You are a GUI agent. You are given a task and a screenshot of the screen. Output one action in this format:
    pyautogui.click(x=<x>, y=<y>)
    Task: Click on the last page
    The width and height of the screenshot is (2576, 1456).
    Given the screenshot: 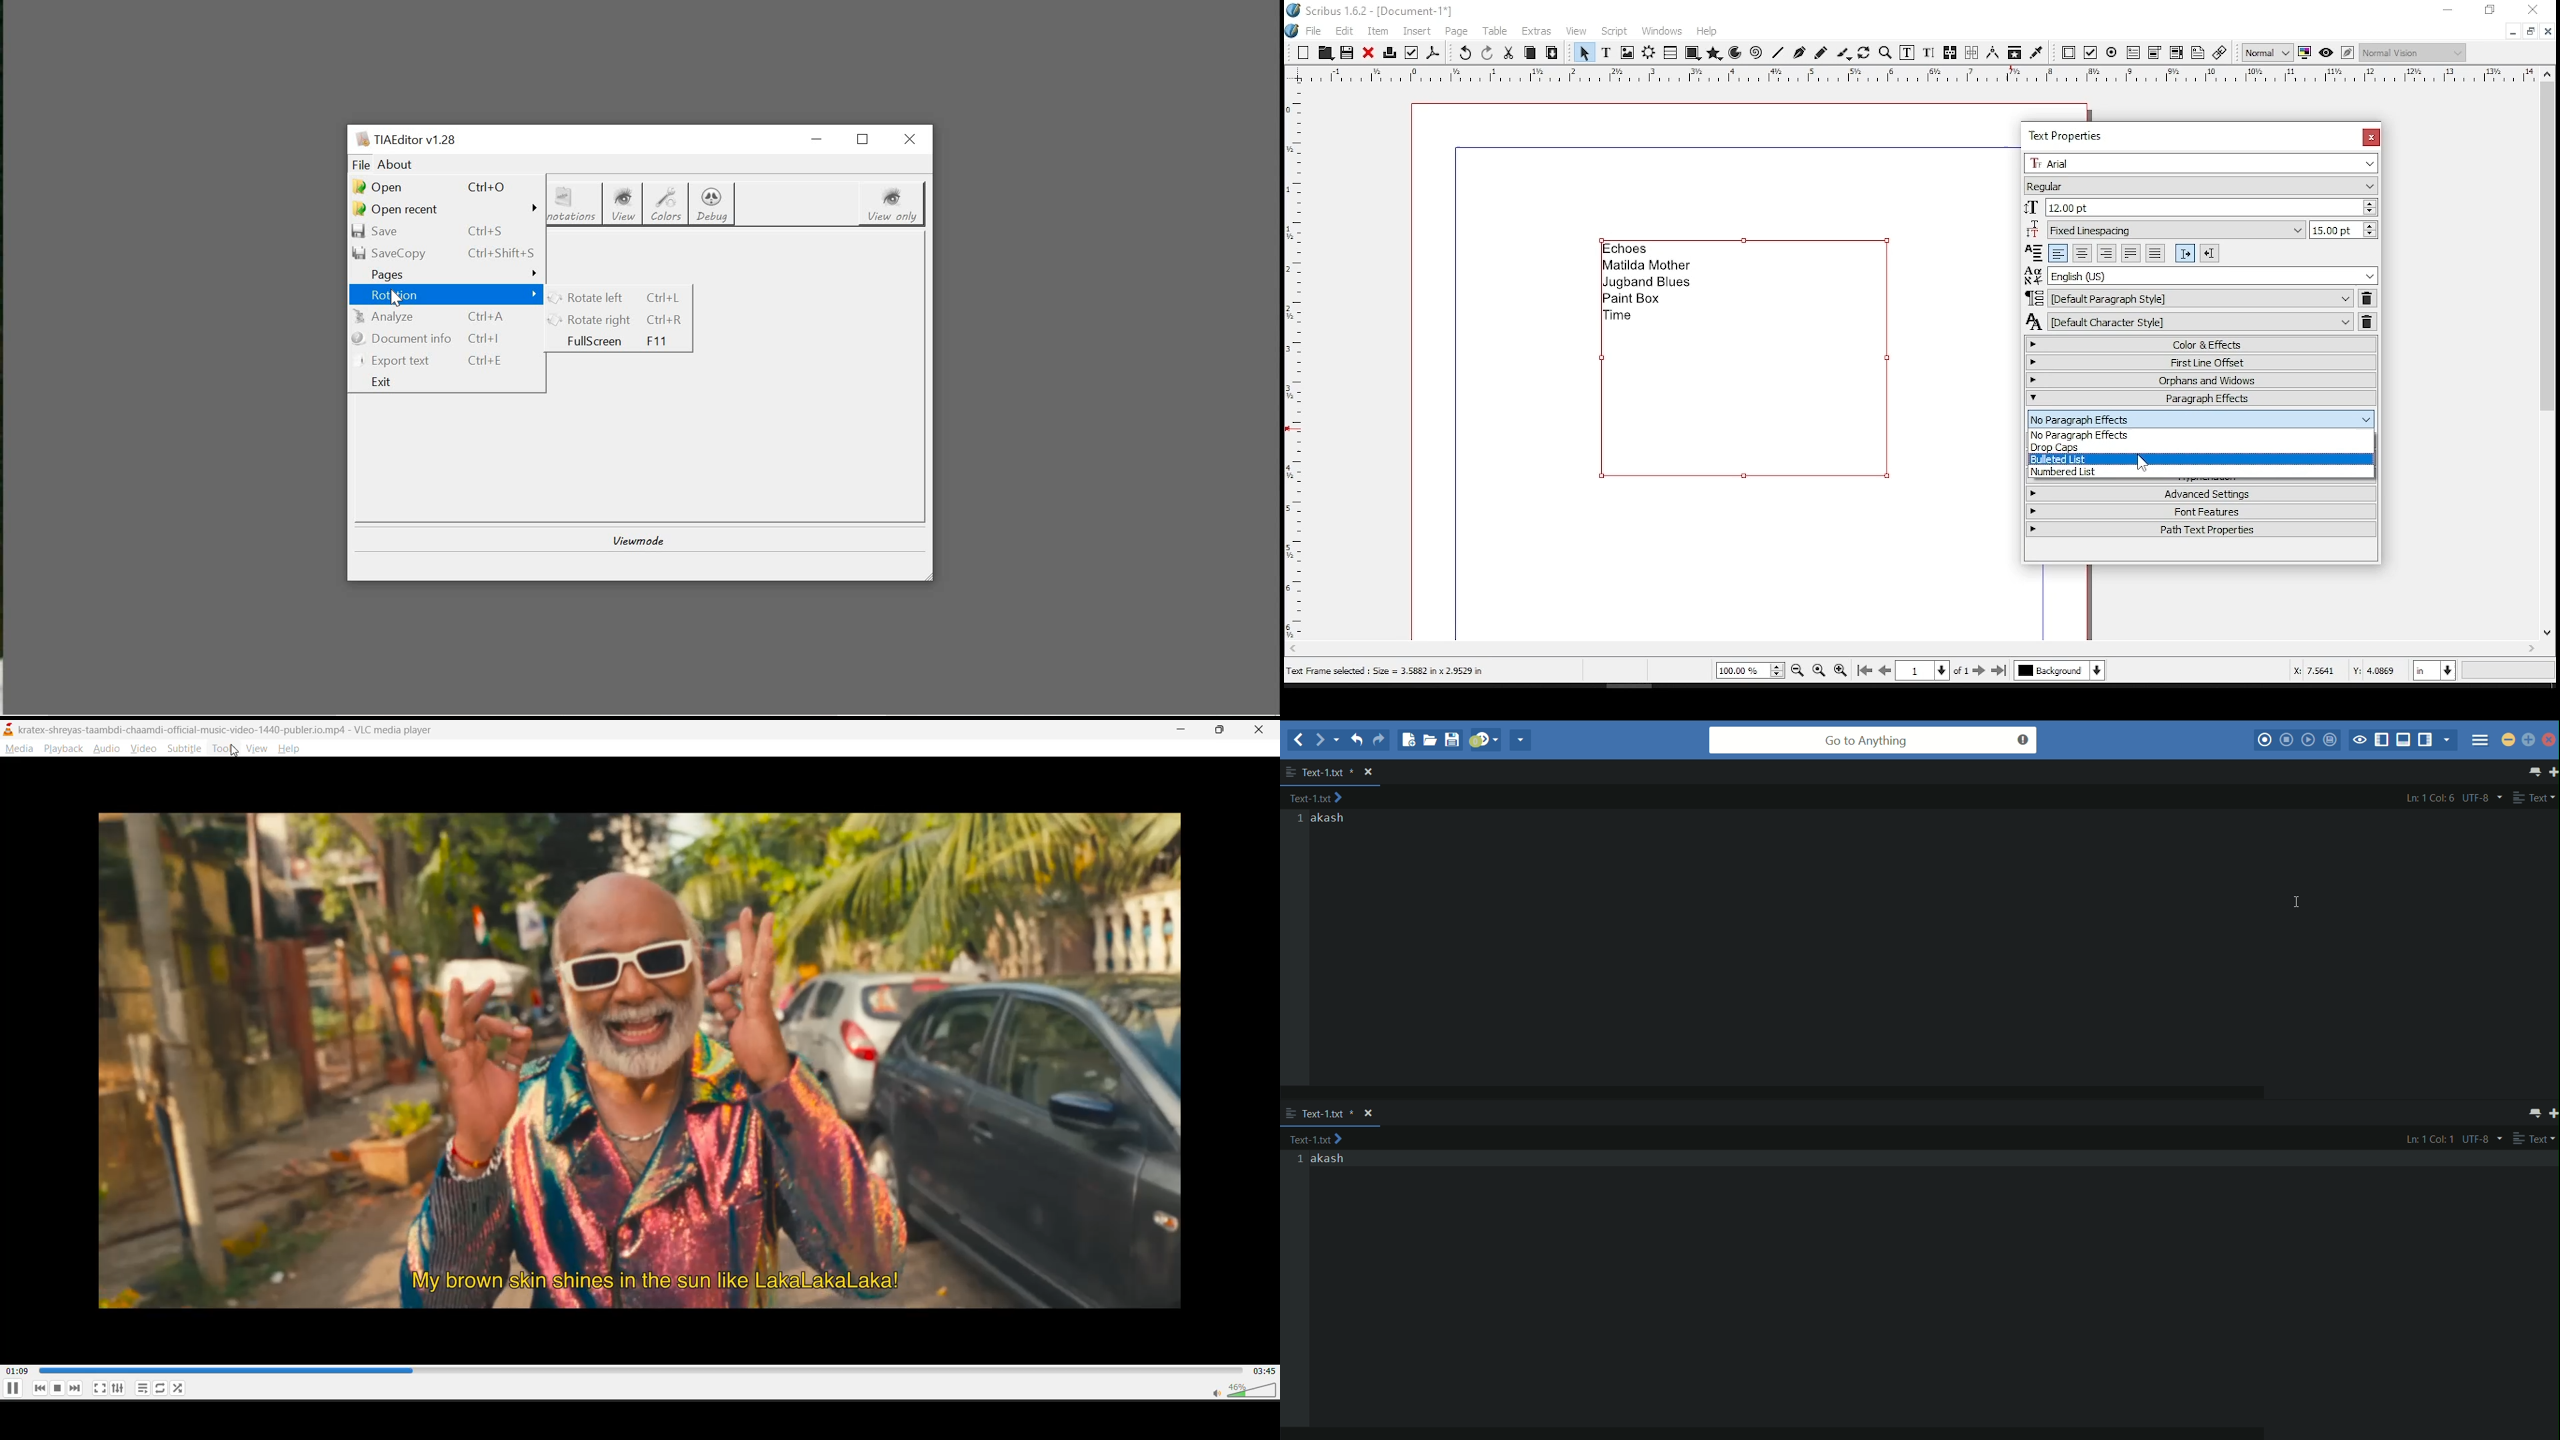 What is the action you would take?
    pyautogui.click(x=2000, y=670)
    